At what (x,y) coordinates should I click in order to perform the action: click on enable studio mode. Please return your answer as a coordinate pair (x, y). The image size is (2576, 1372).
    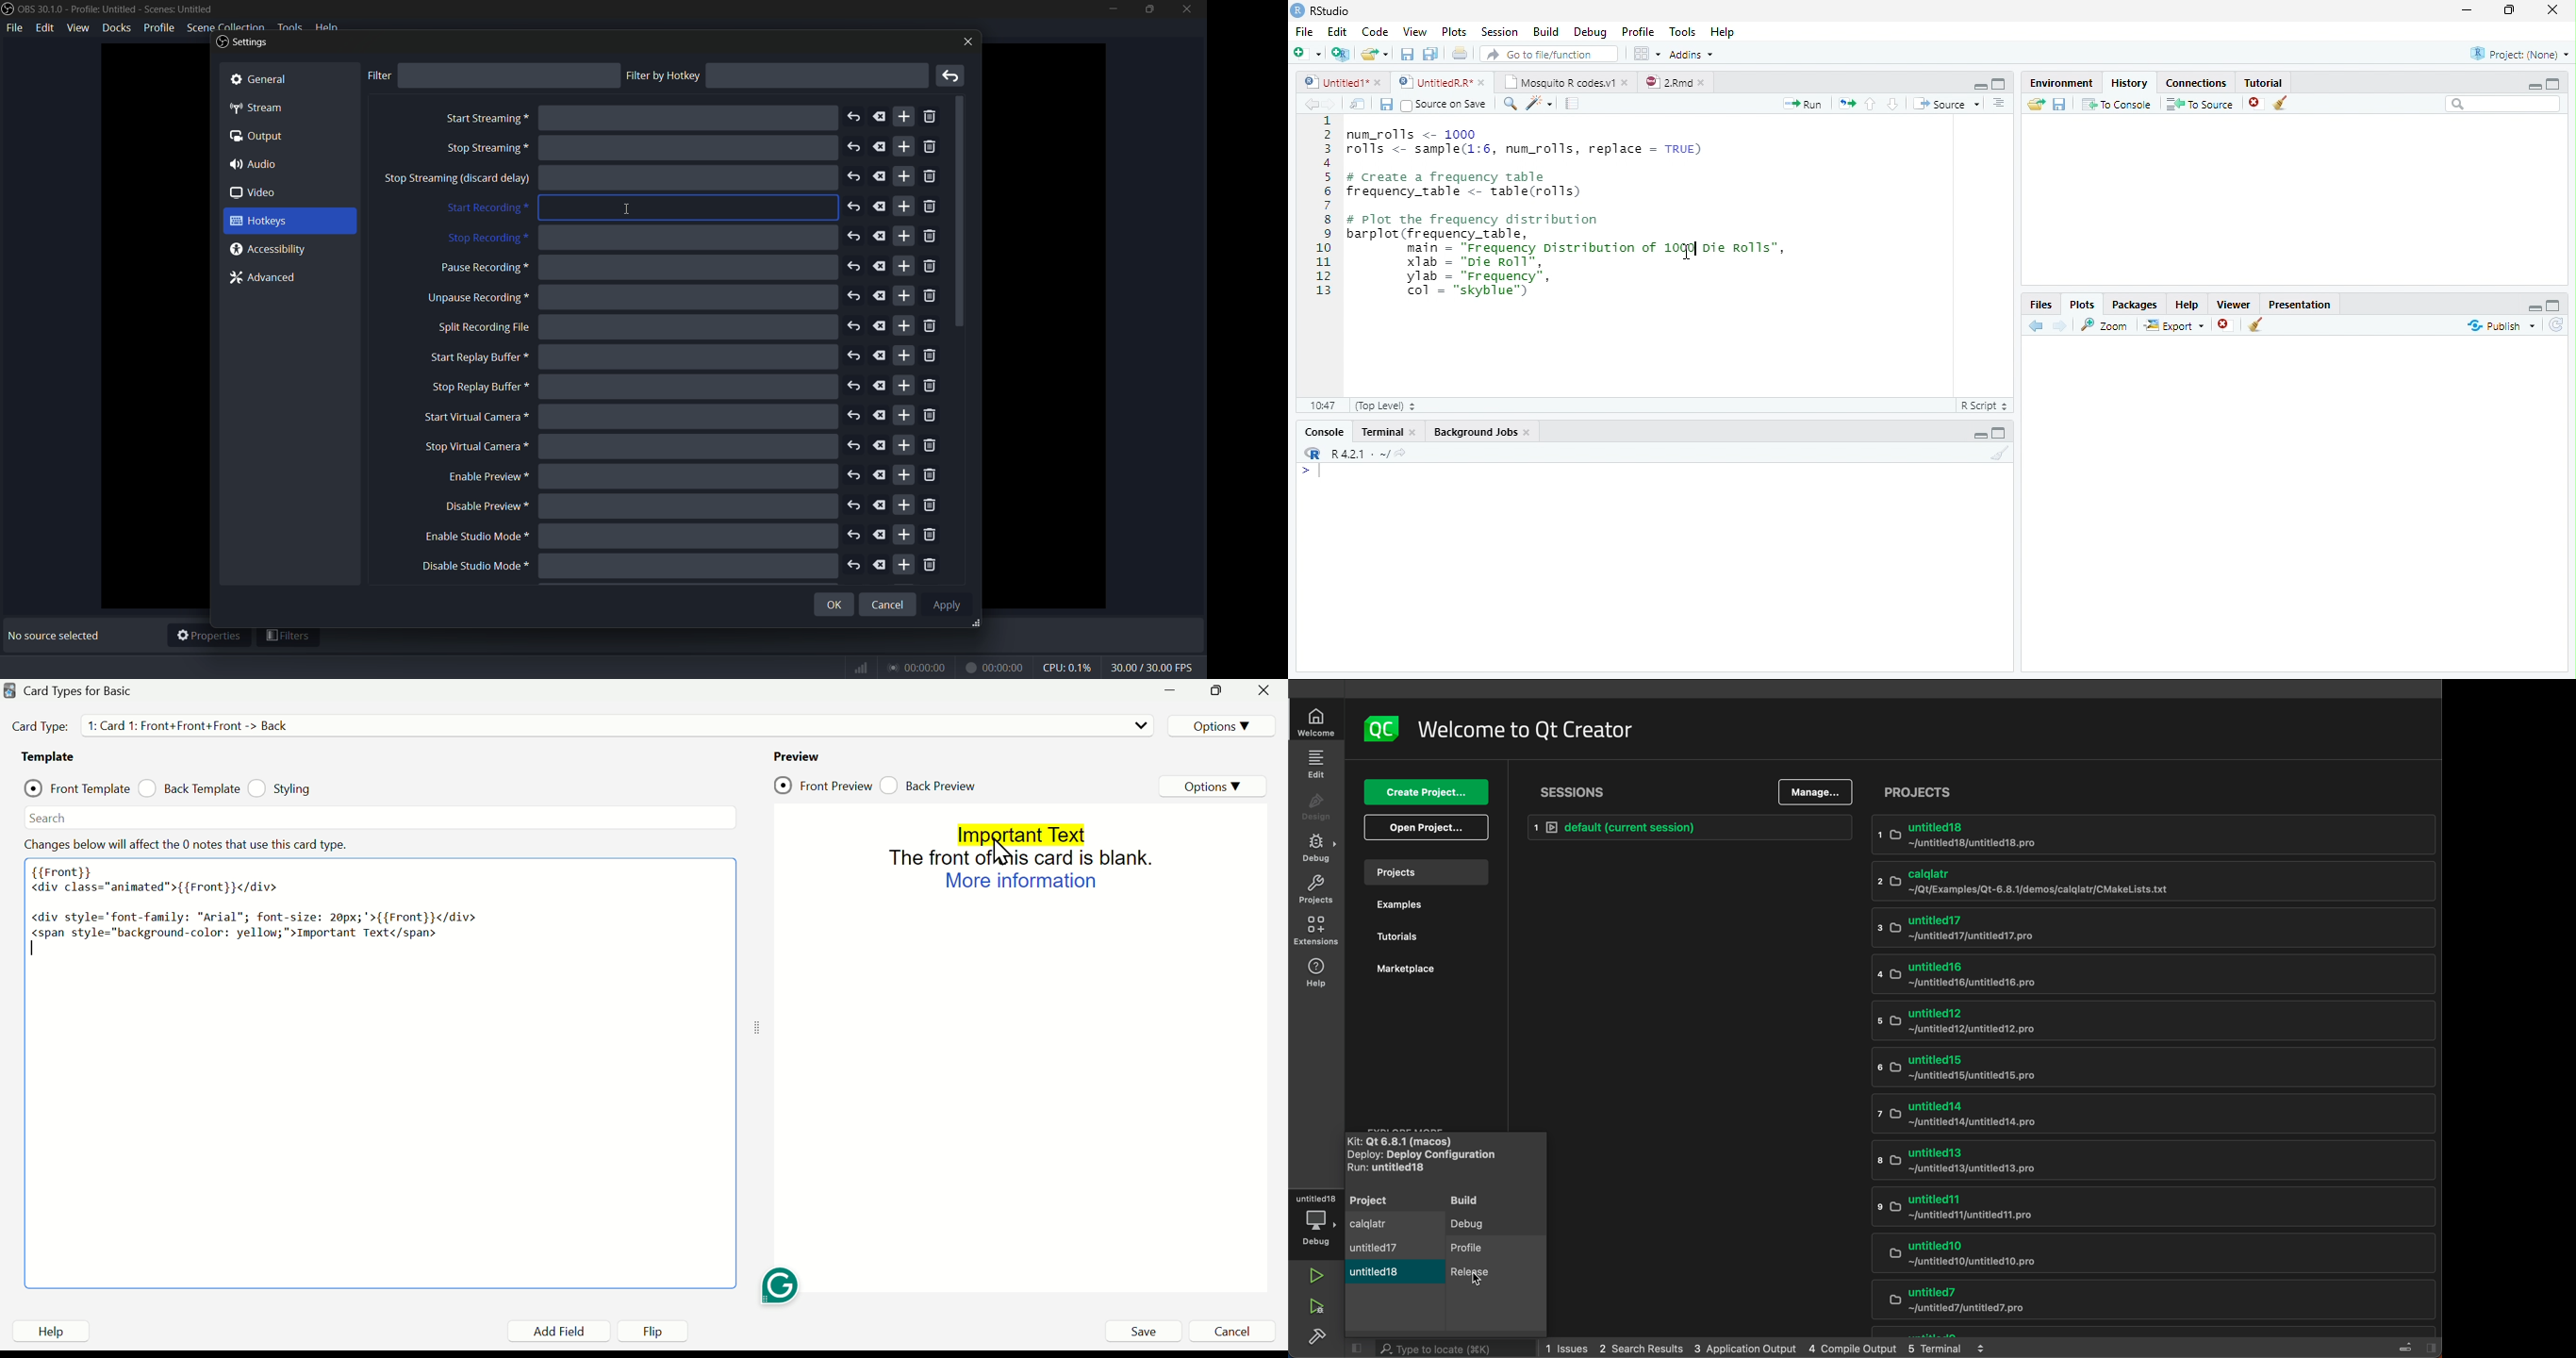
    Looking at the image, I should click on (473, 538).